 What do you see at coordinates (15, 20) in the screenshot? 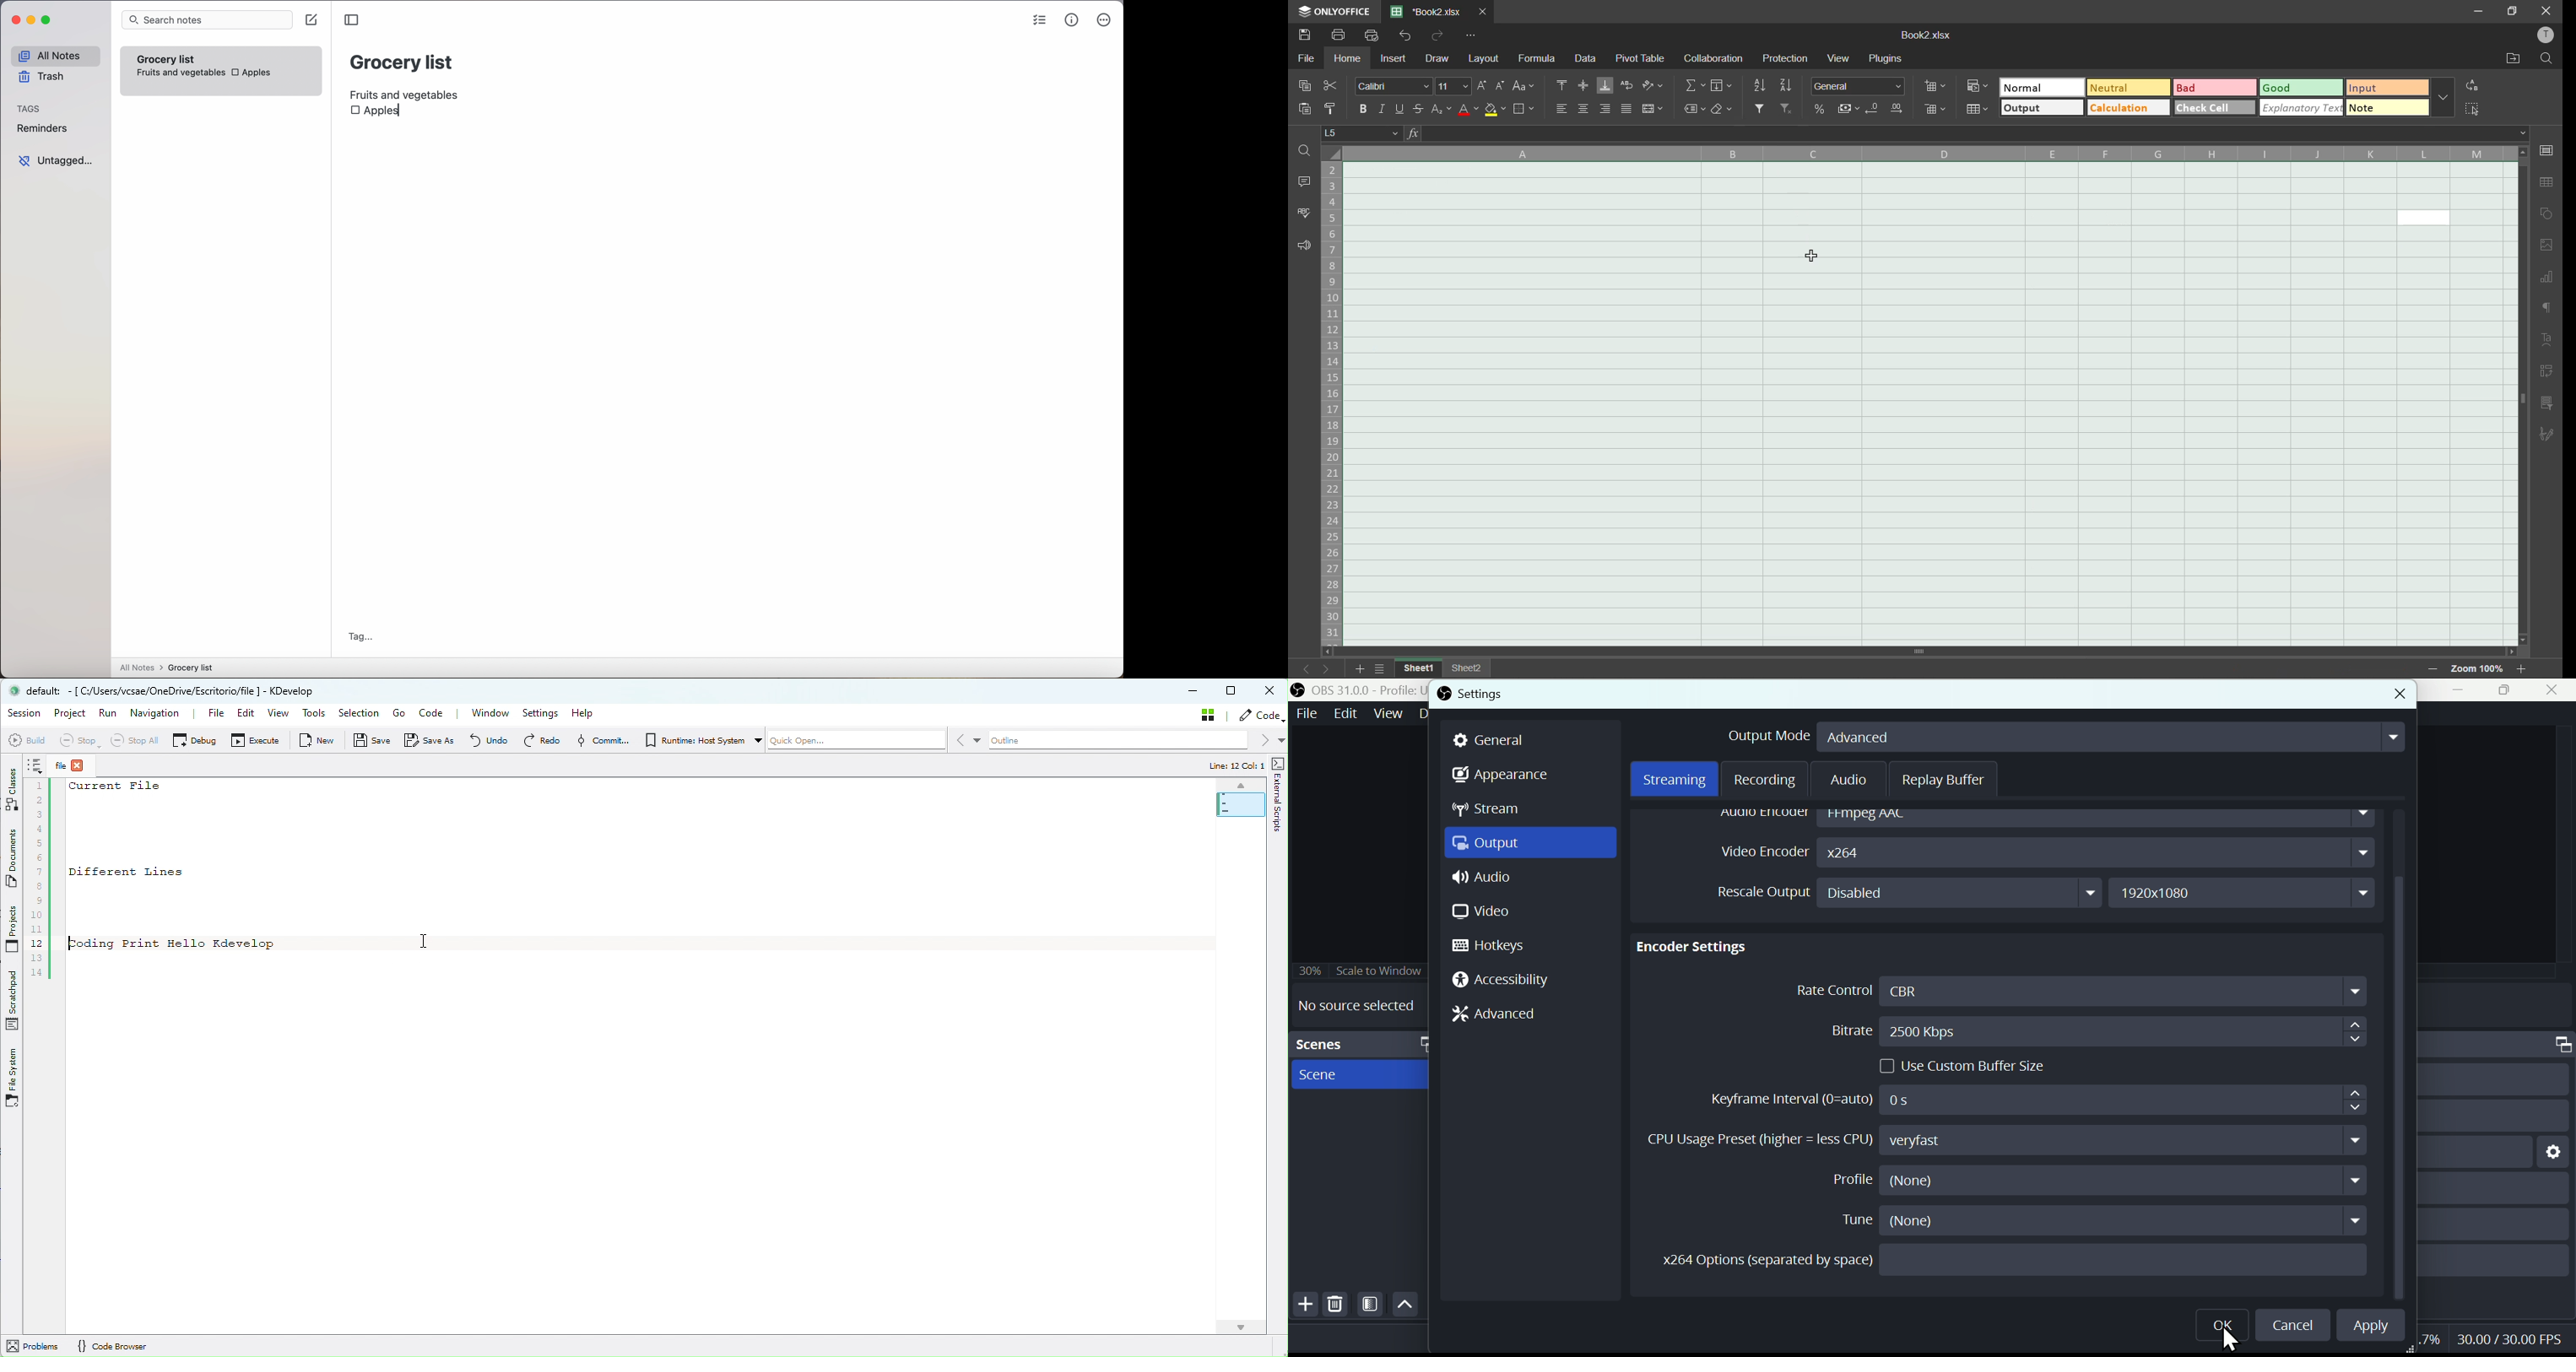
I see `close Simplenote` at bounding box center [15, 20].